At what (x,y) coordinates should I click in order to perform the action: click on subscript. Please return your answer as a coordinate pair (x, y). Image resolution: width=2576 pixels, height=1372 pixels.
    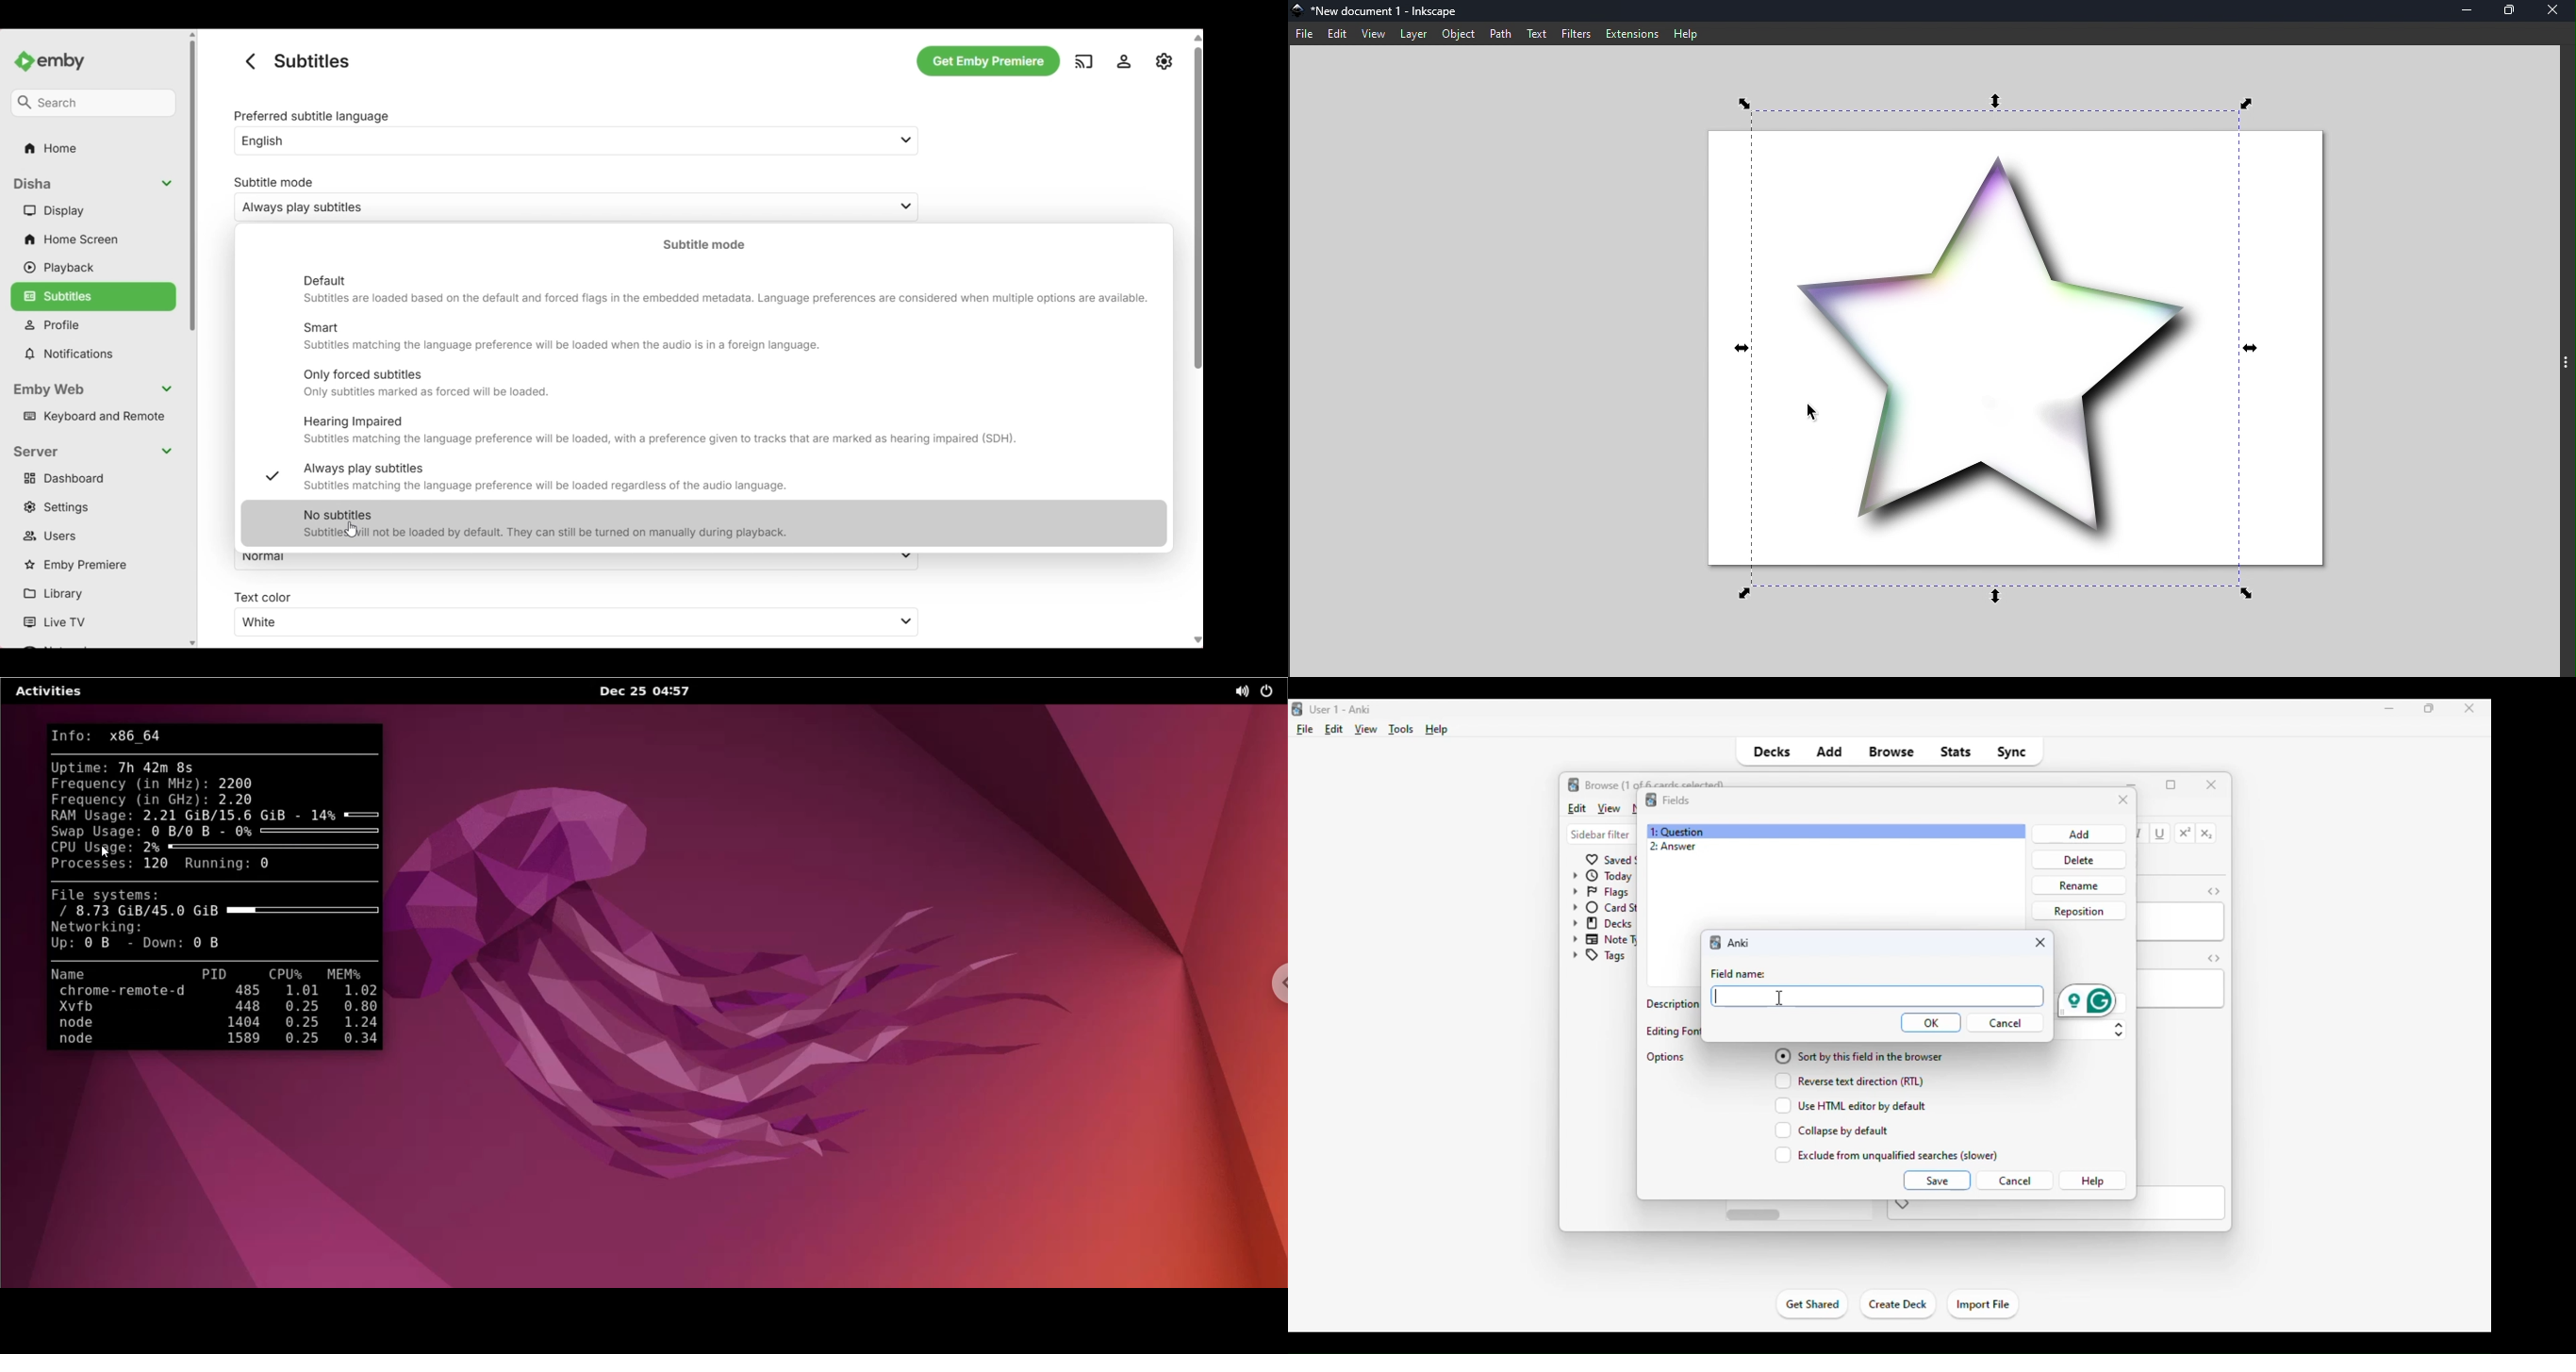
    Looking at the image, I should click on (2207, 834).